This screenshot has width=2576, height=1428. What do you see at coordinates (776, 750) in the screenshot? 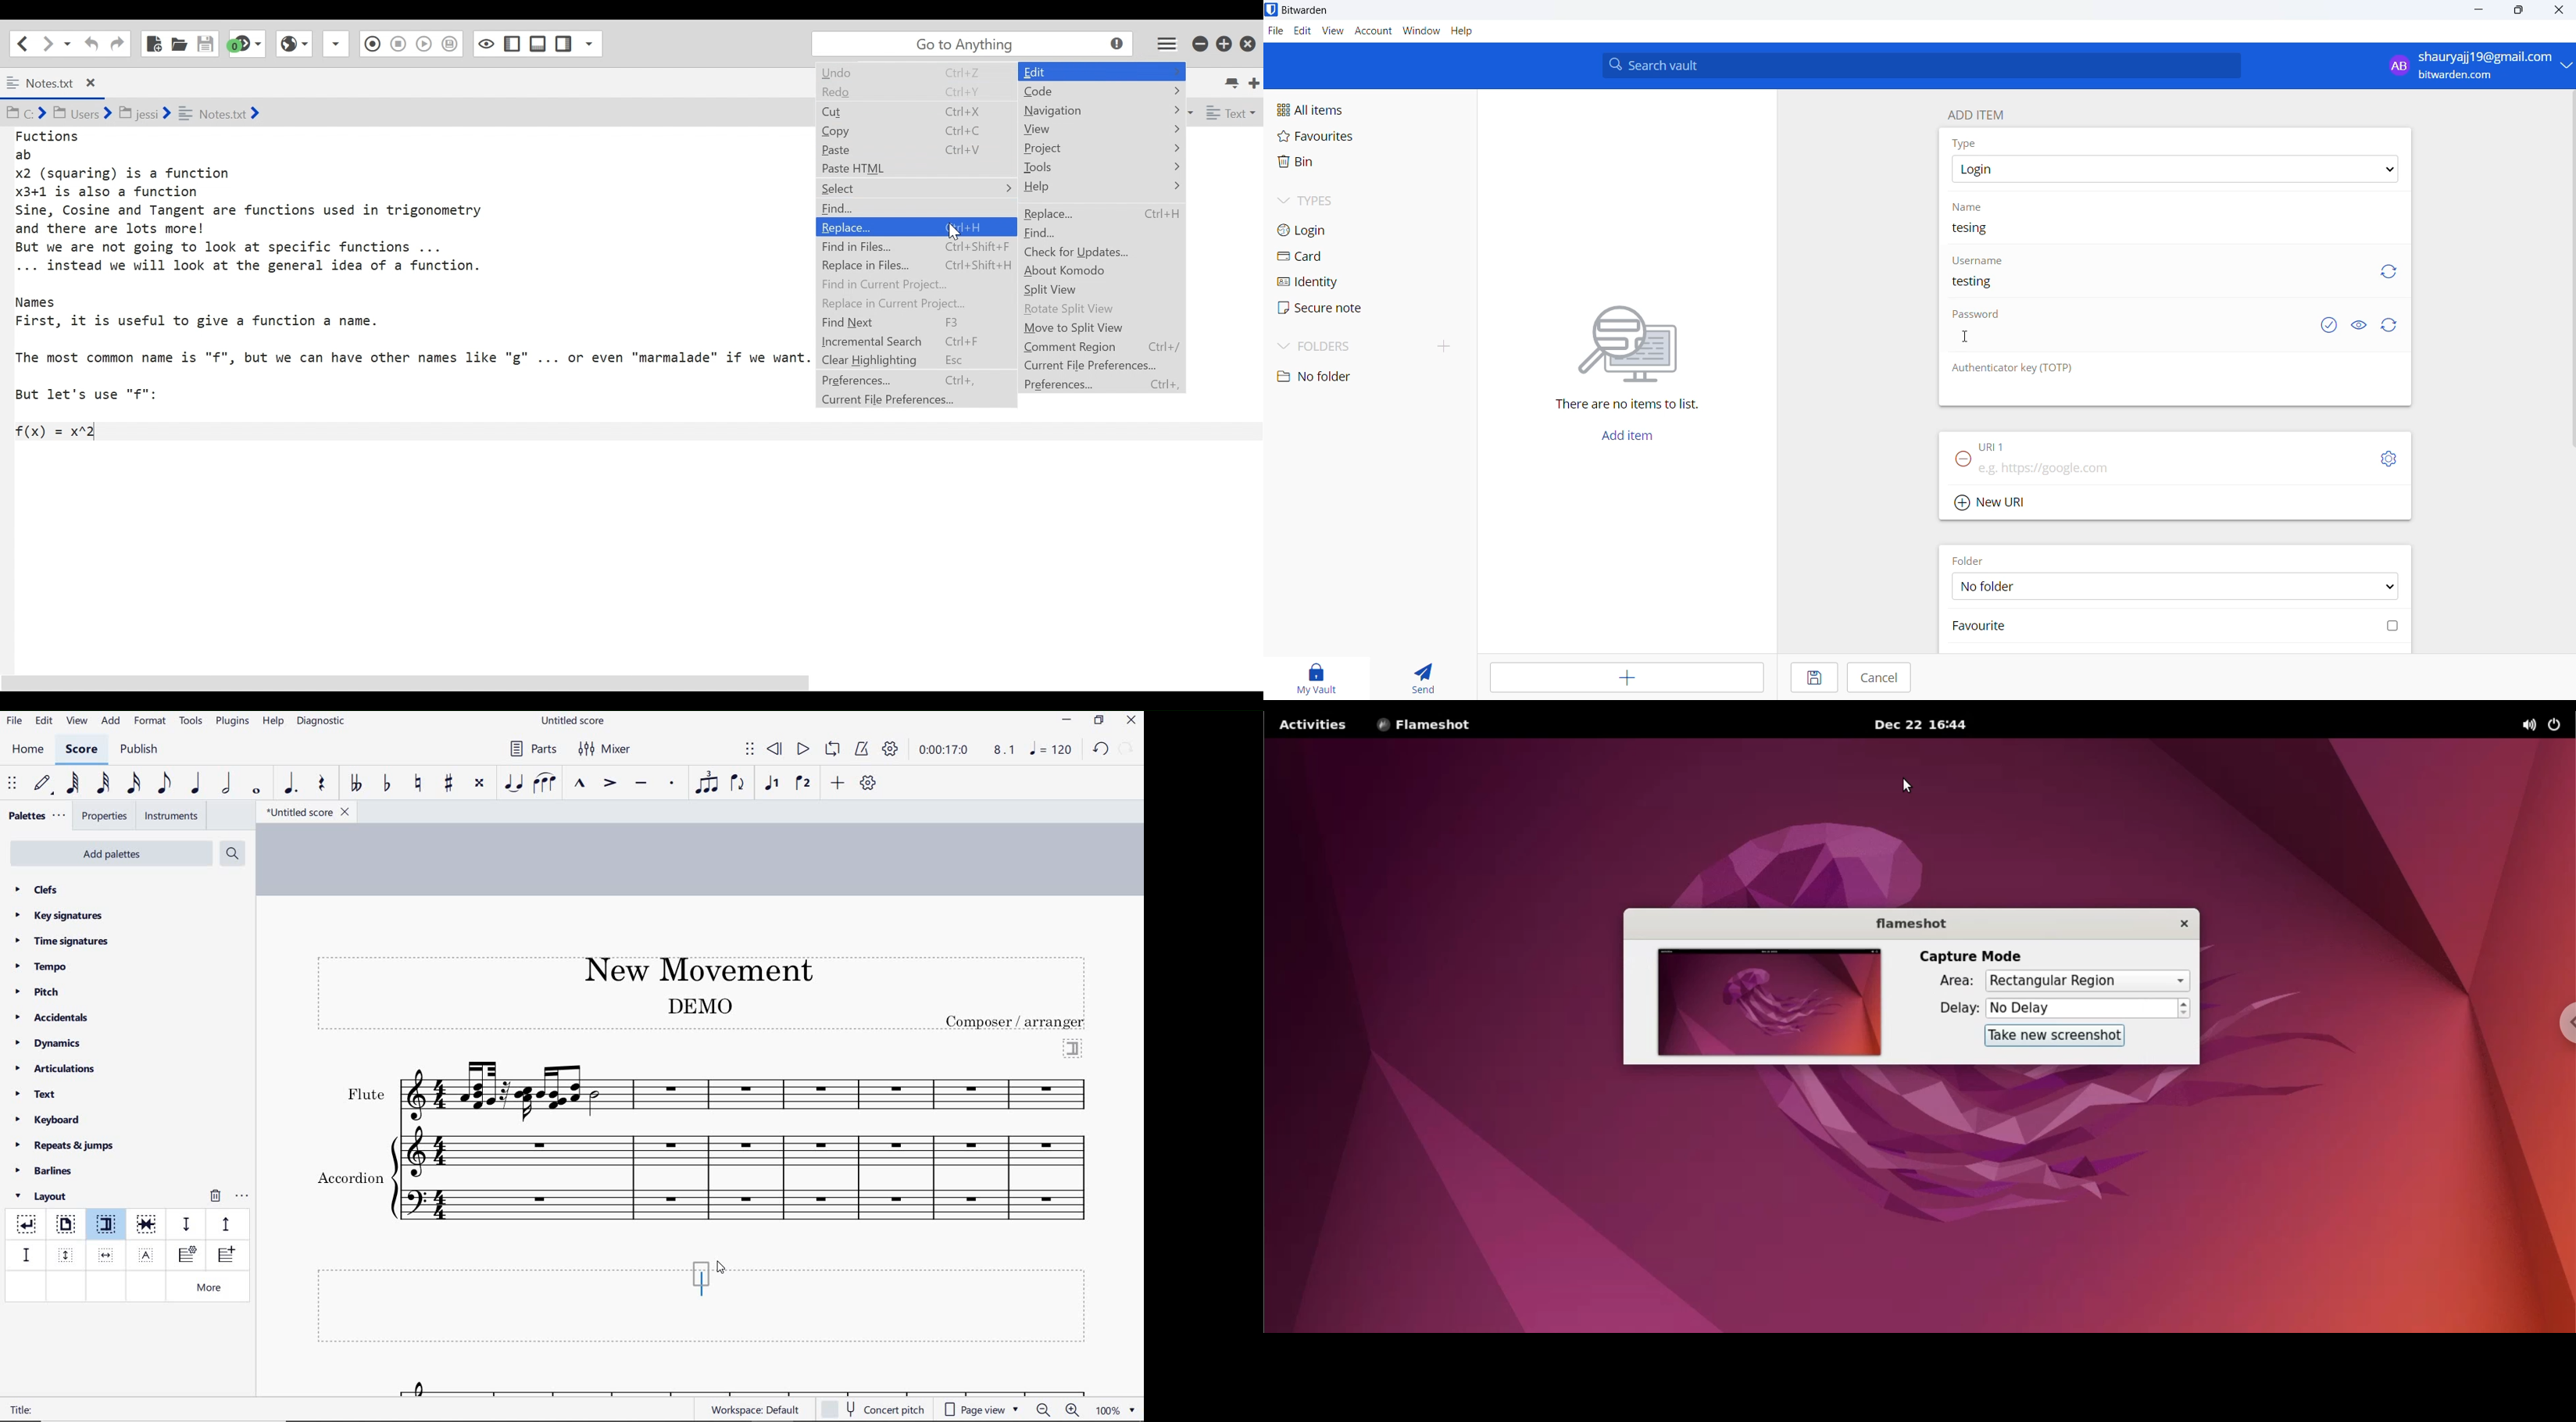
I see `rewind` at bounding box center [776, 750].